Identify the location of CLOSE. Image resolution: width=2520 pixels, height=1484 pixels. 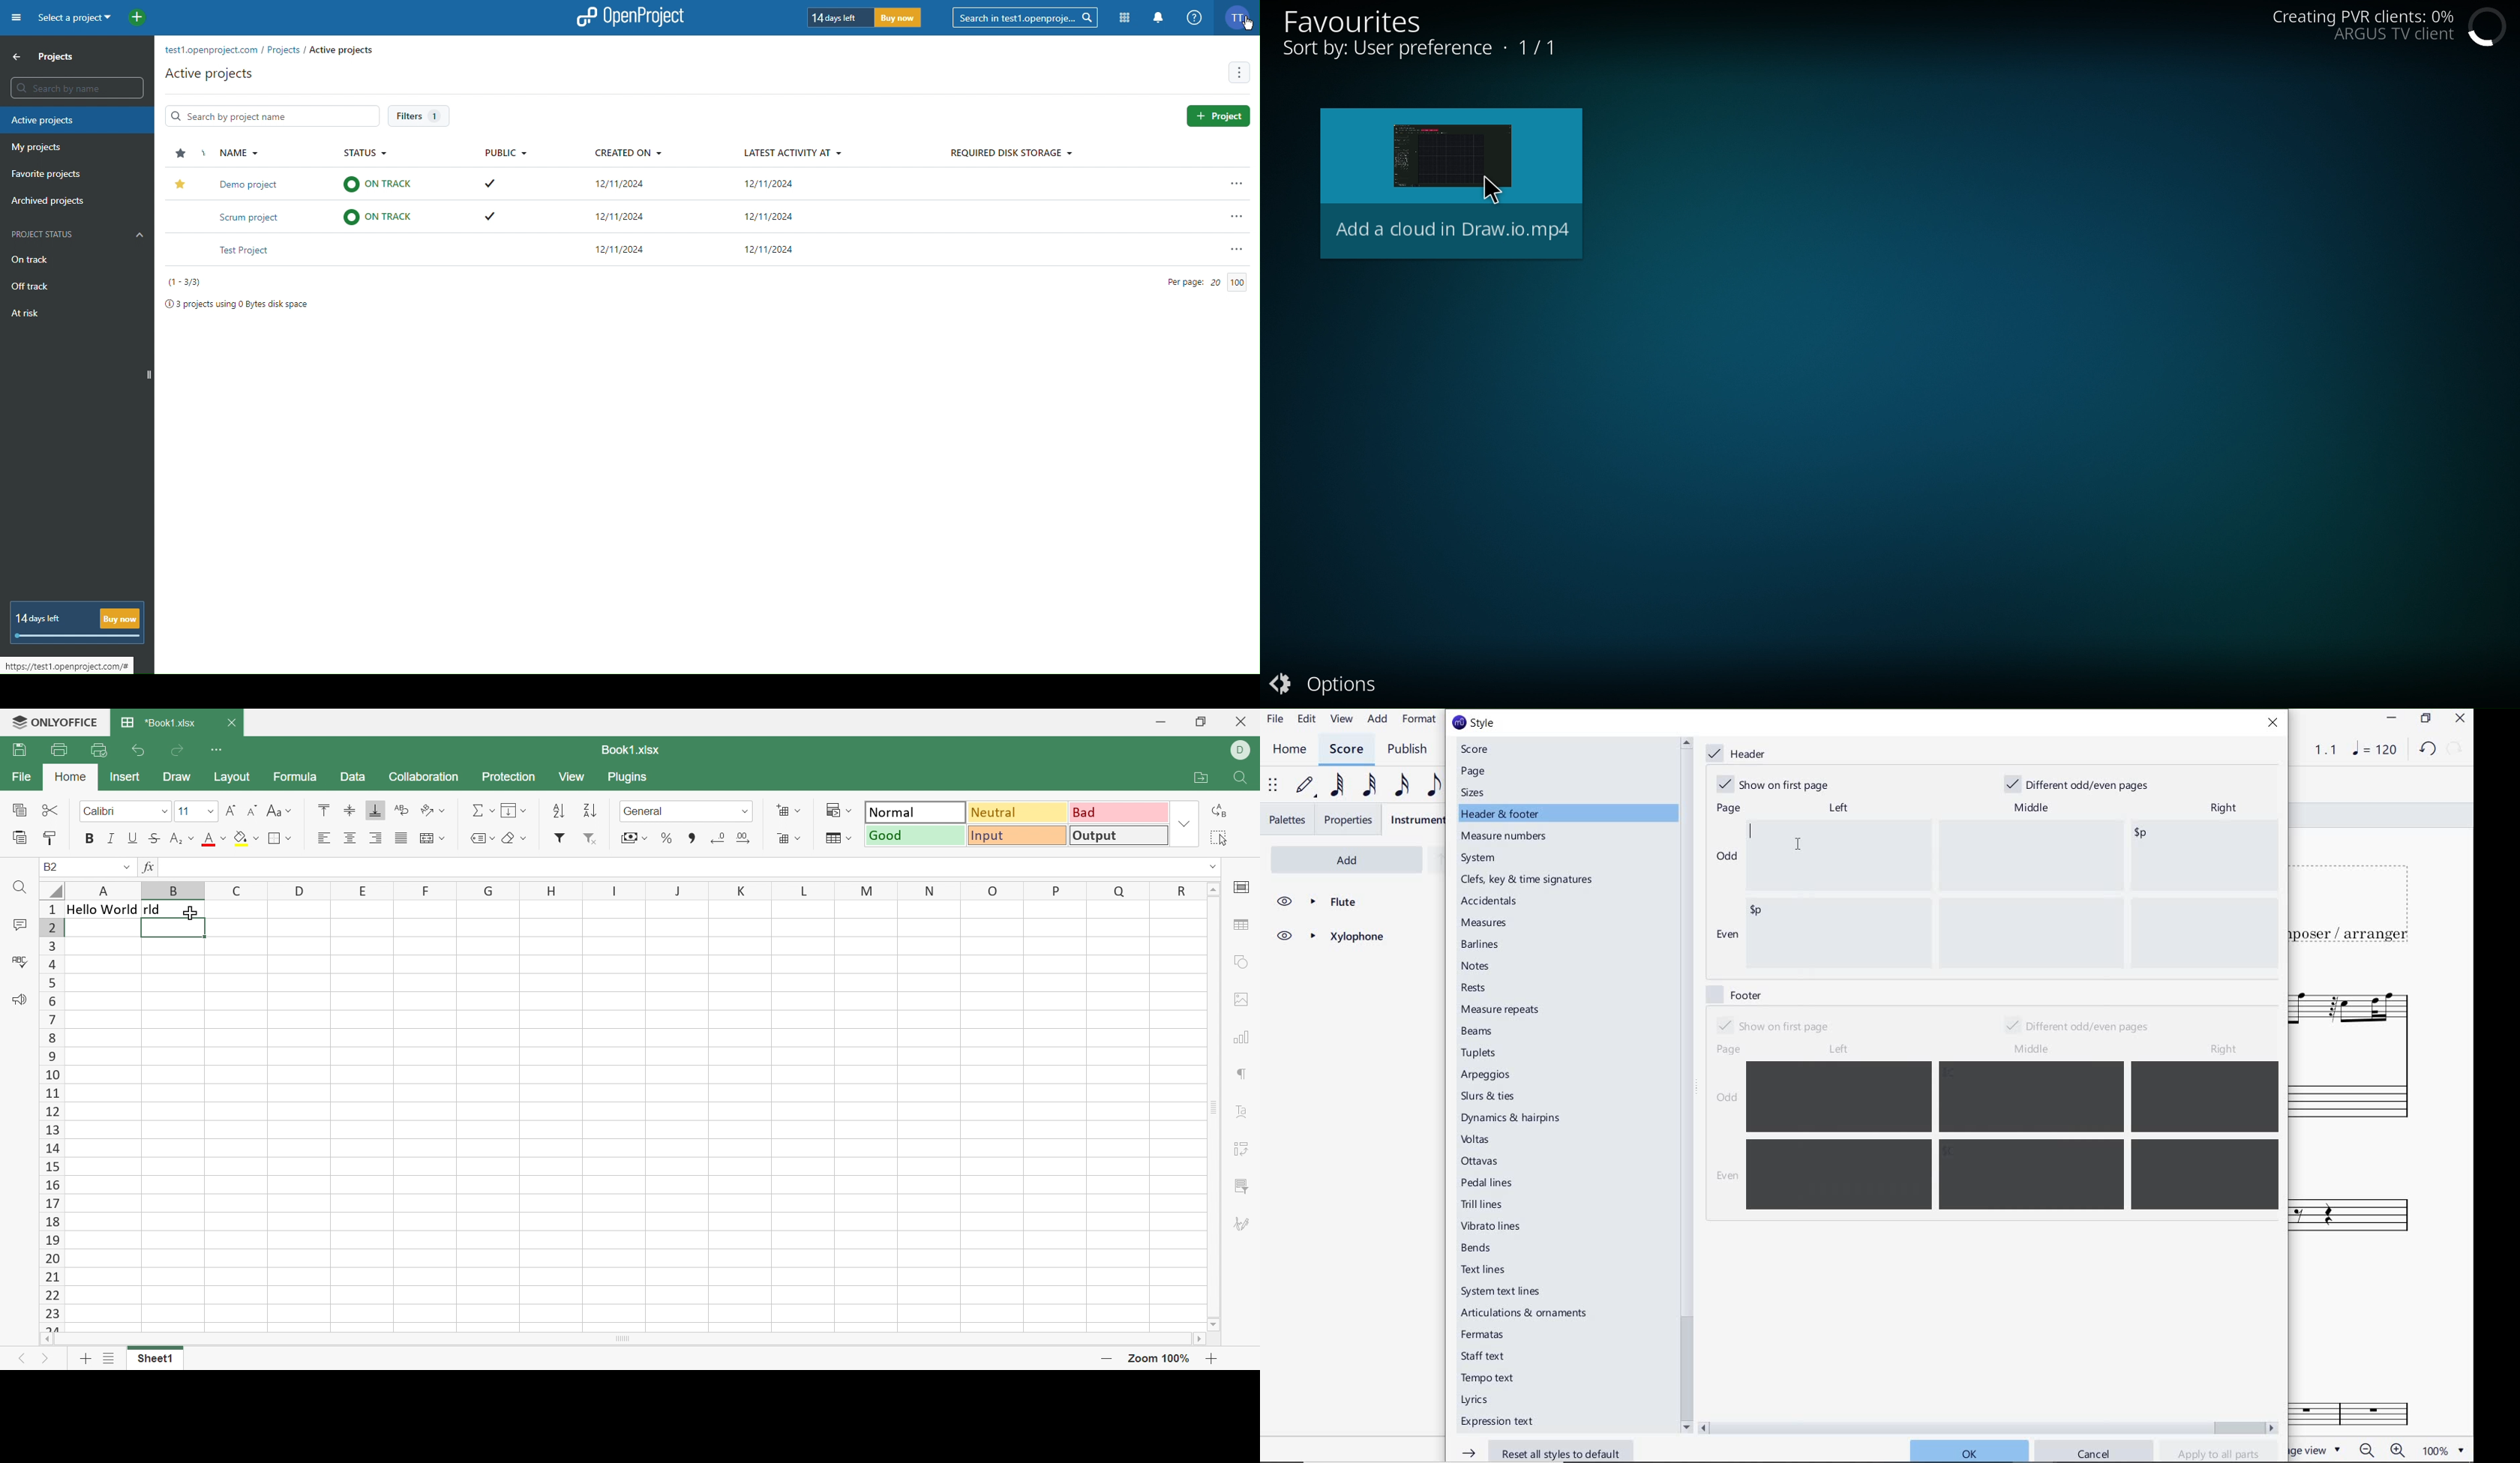
(2460, 718).